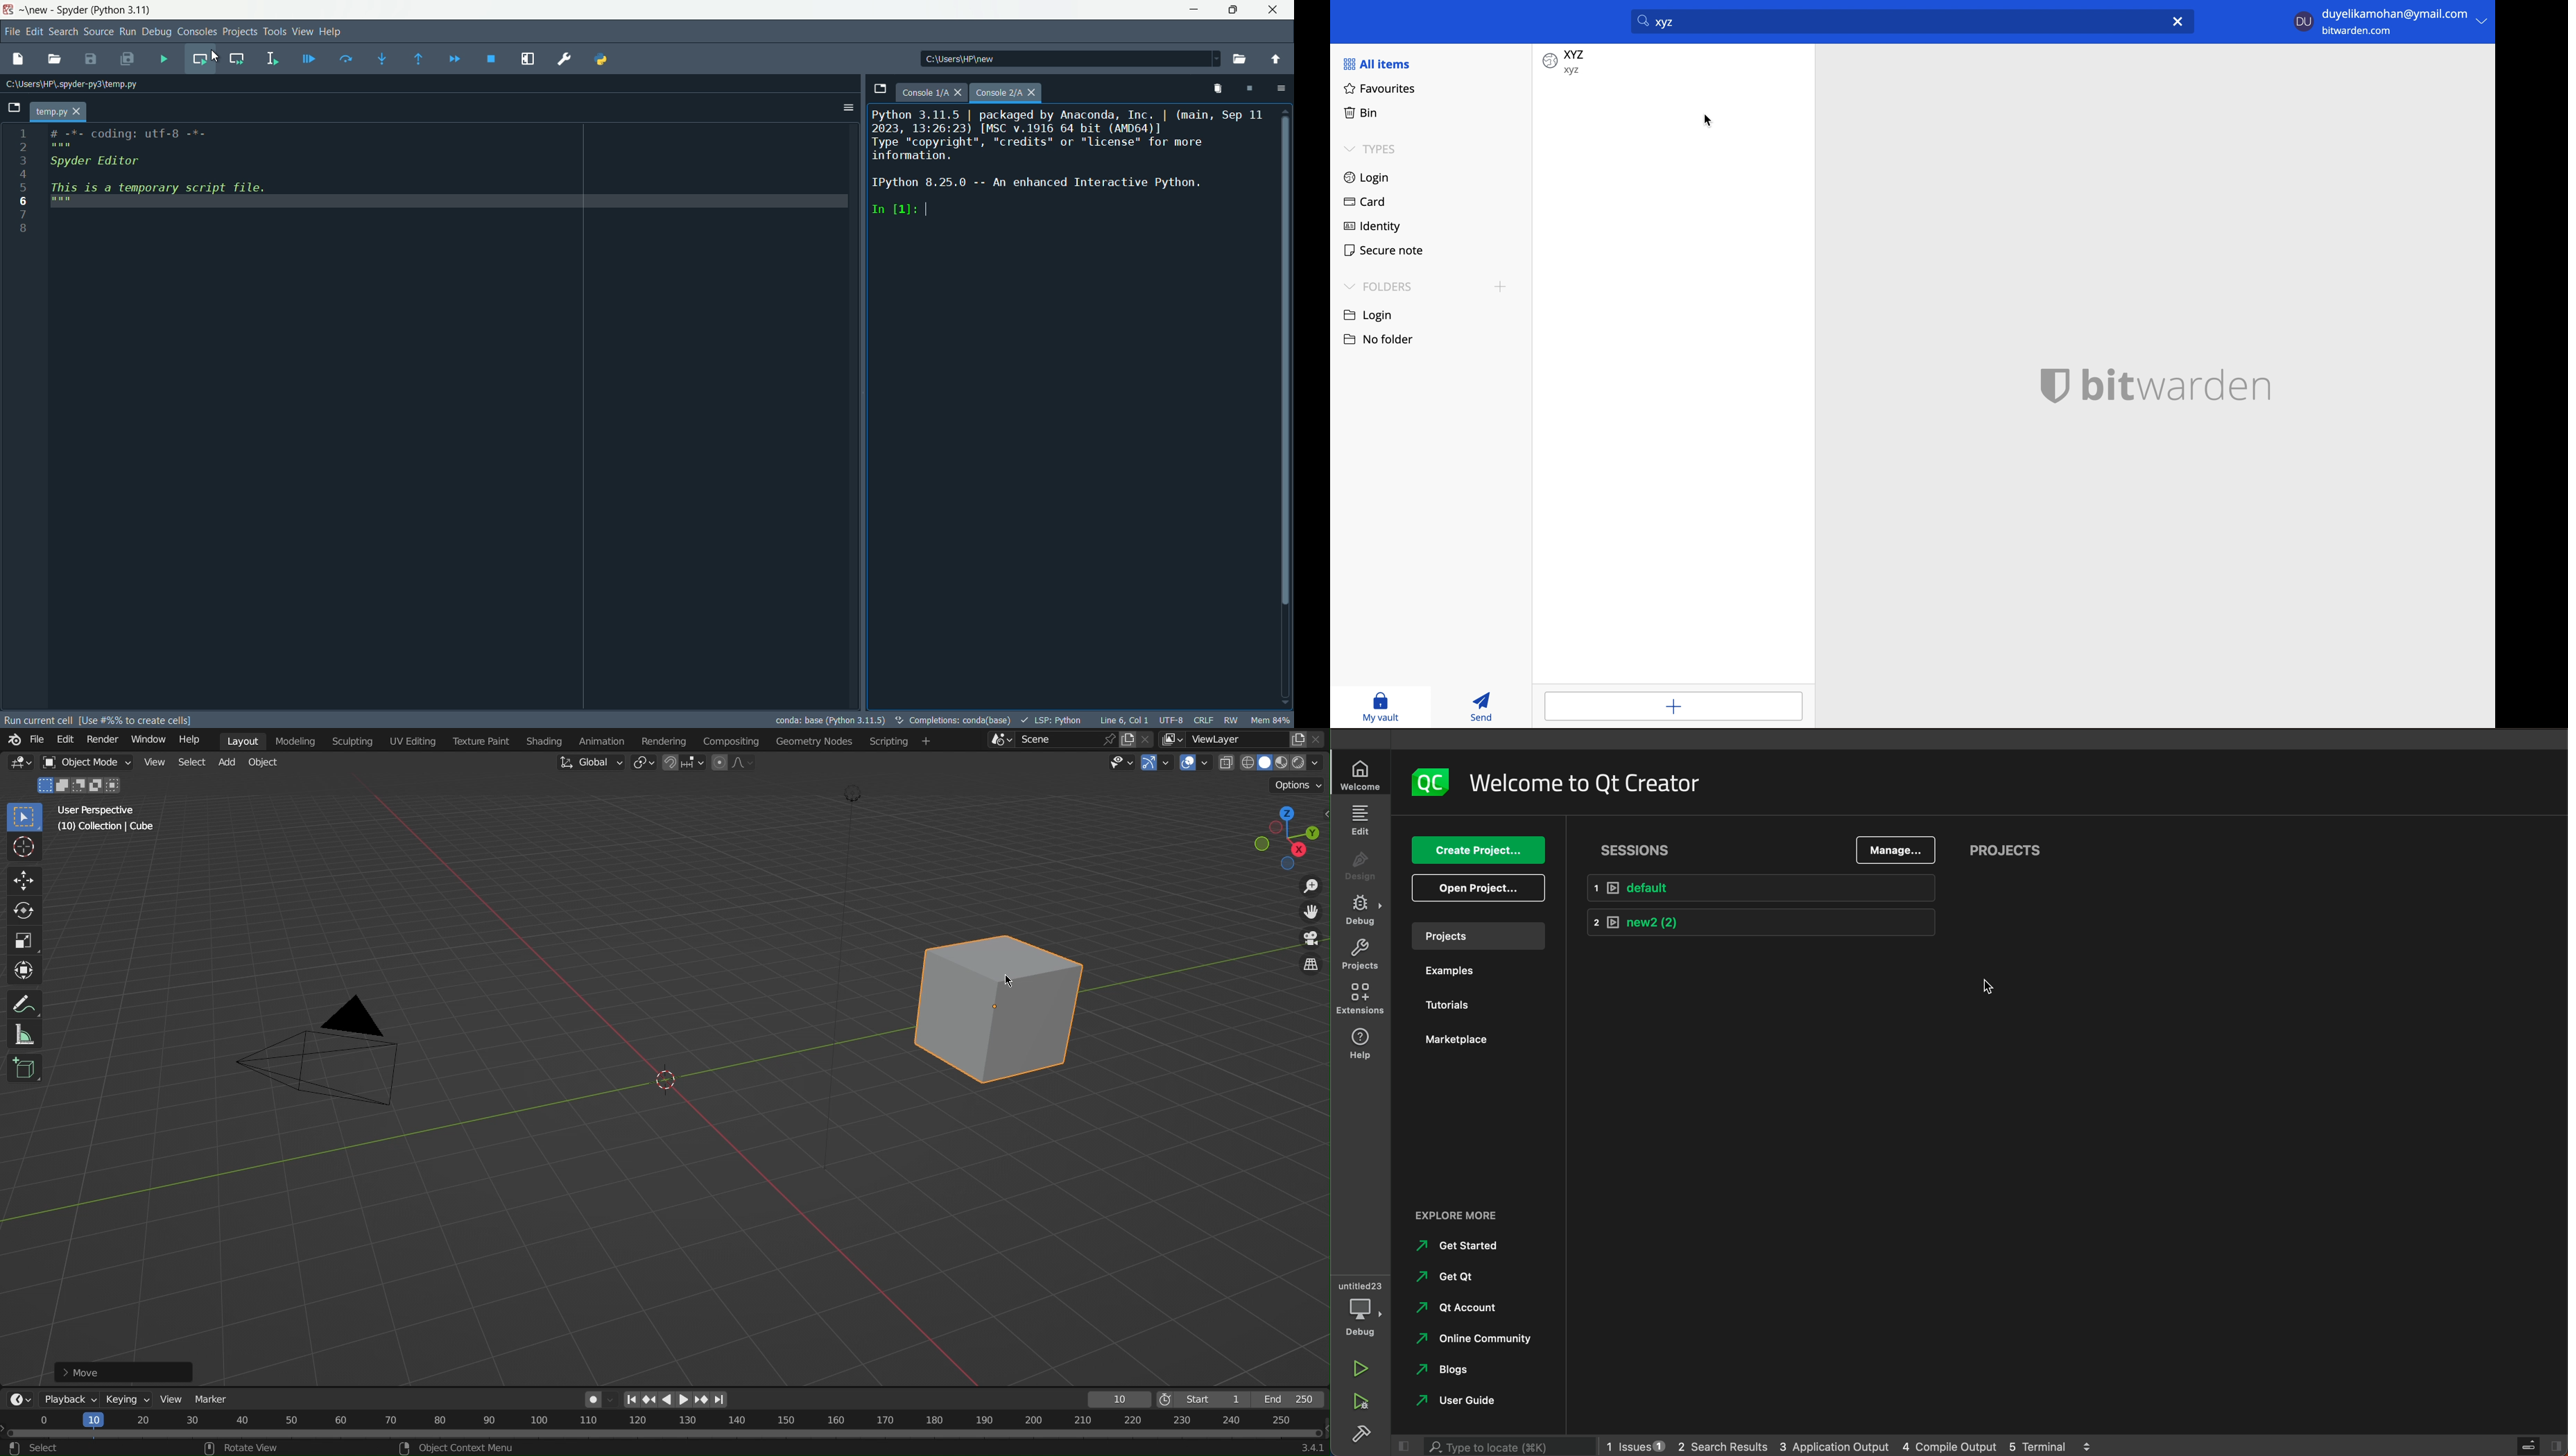 The width and height of the screenshot is (2576, 1456). What do you see at coordinates (245, 739) in the screenshot?
I see `Layout` at bounding box center [245, 739].